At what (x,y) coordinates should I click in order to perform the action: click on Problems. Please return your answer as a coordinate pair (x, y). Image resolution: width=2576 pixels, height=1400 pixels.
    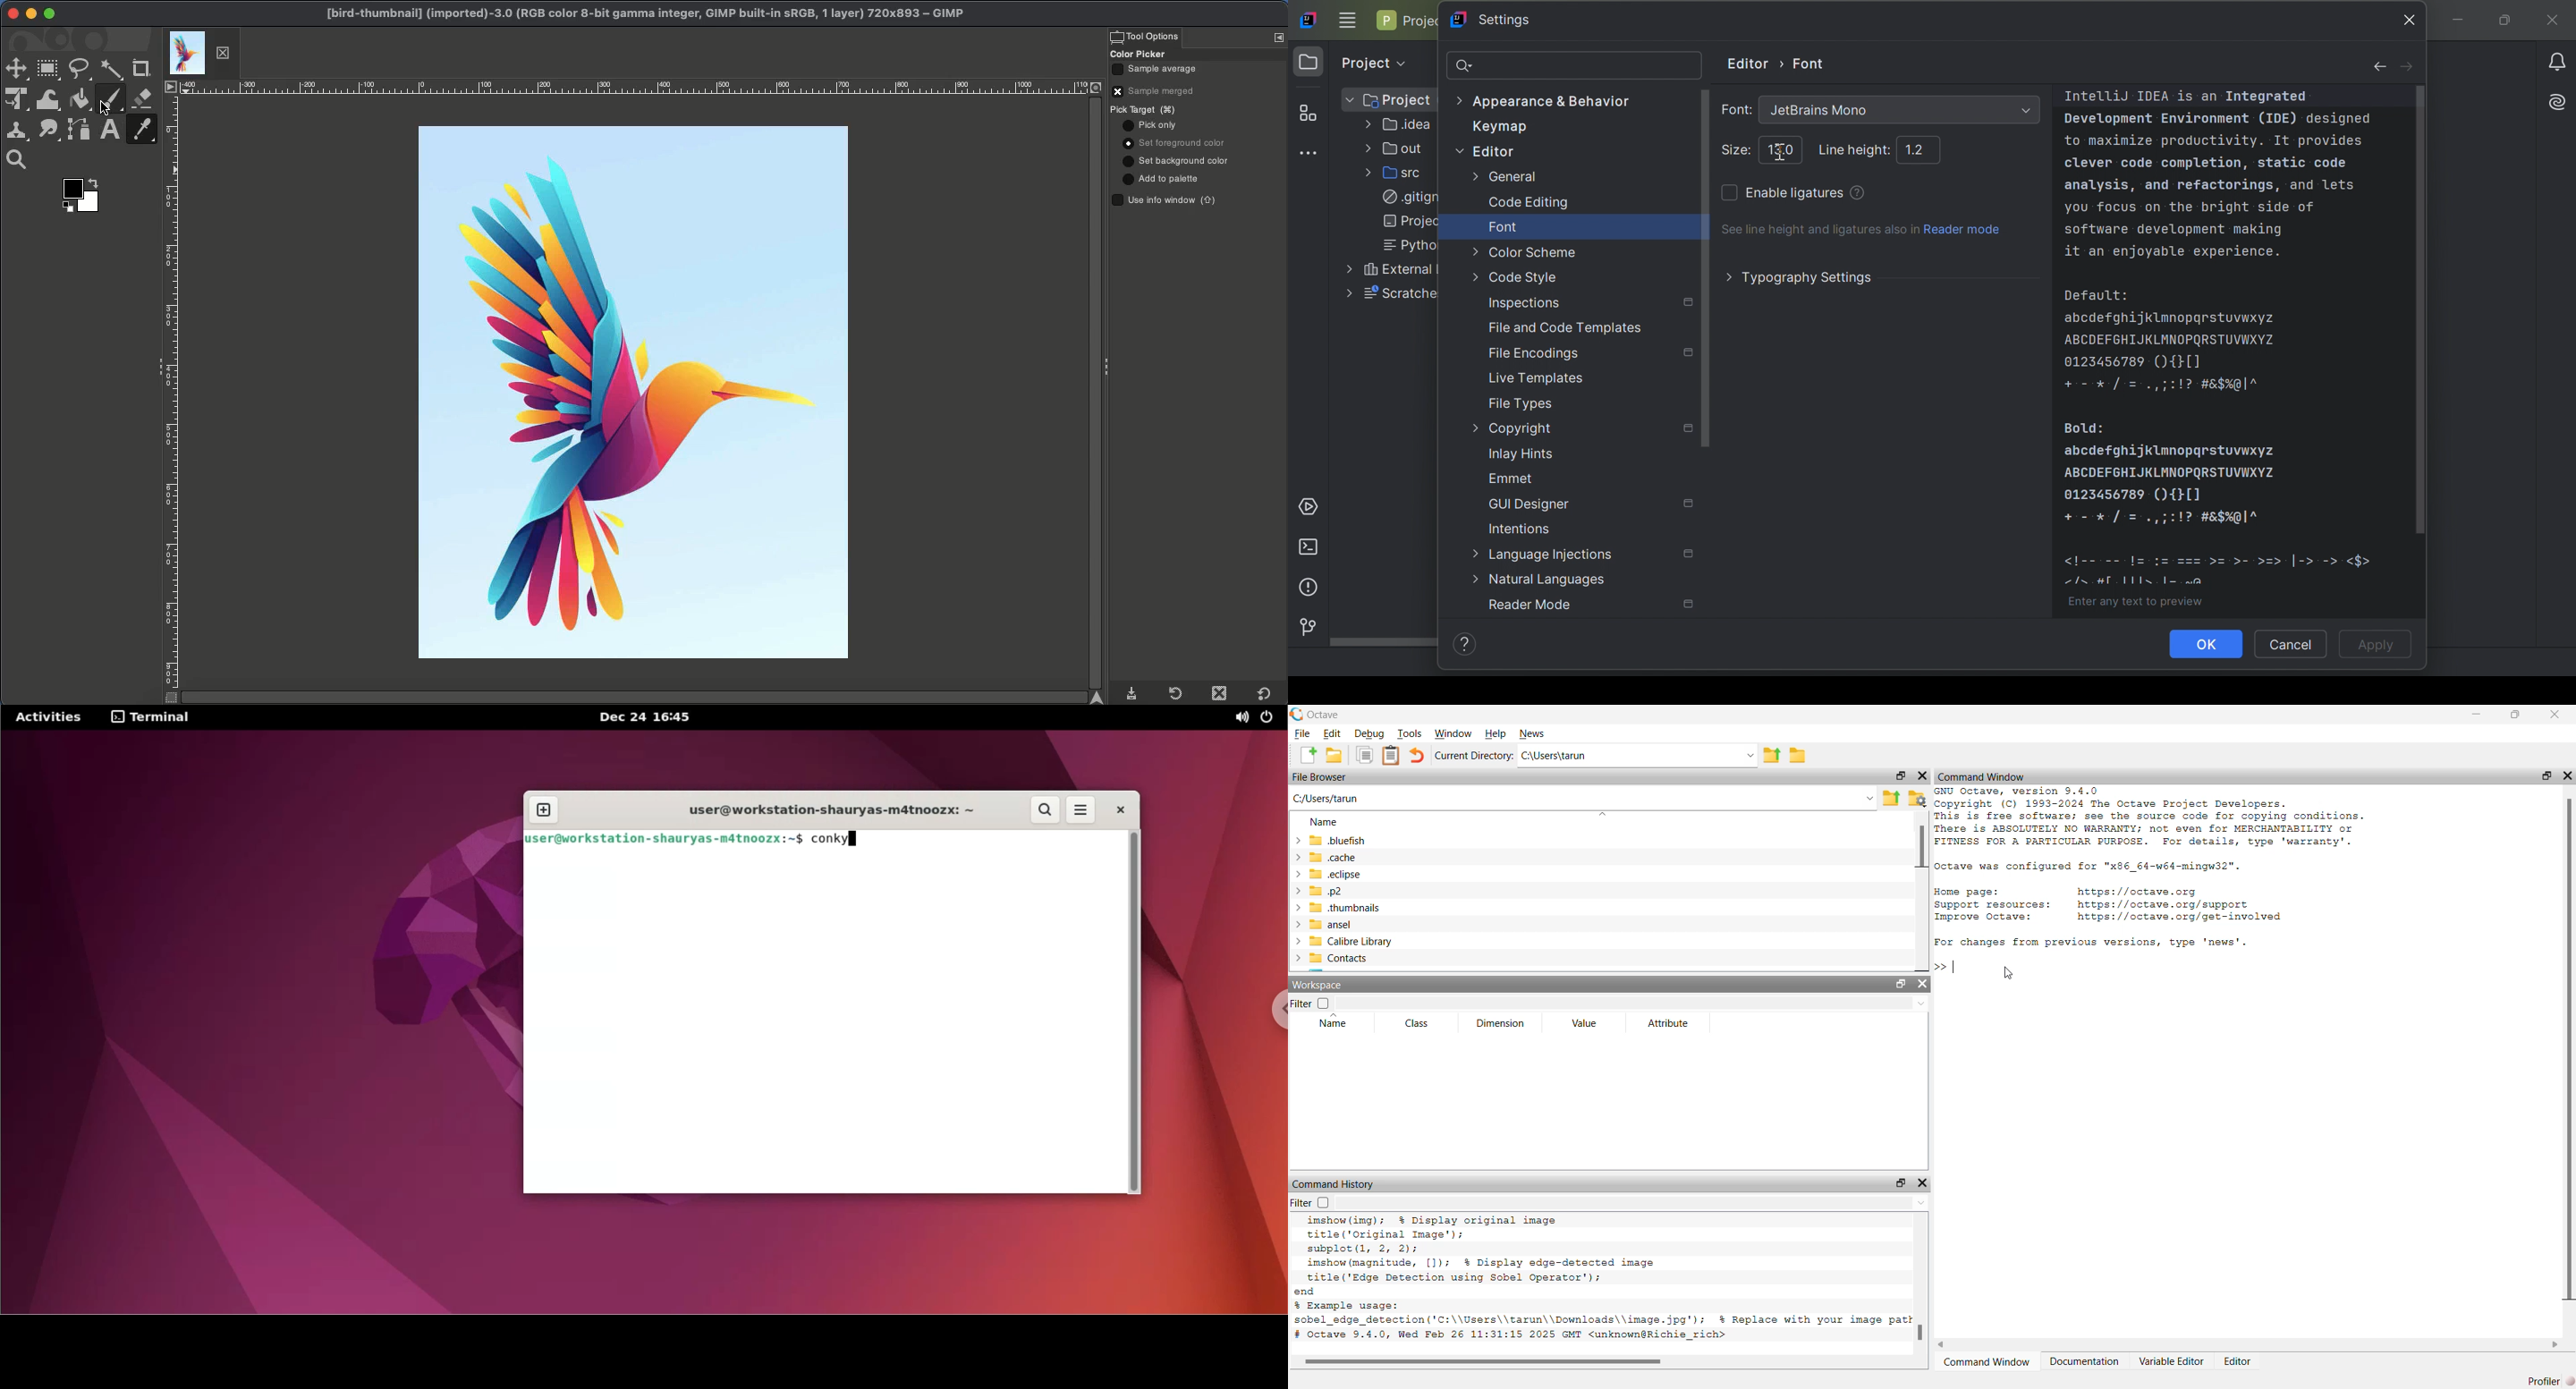
    Looking at the image, I should click on (1307, 590).